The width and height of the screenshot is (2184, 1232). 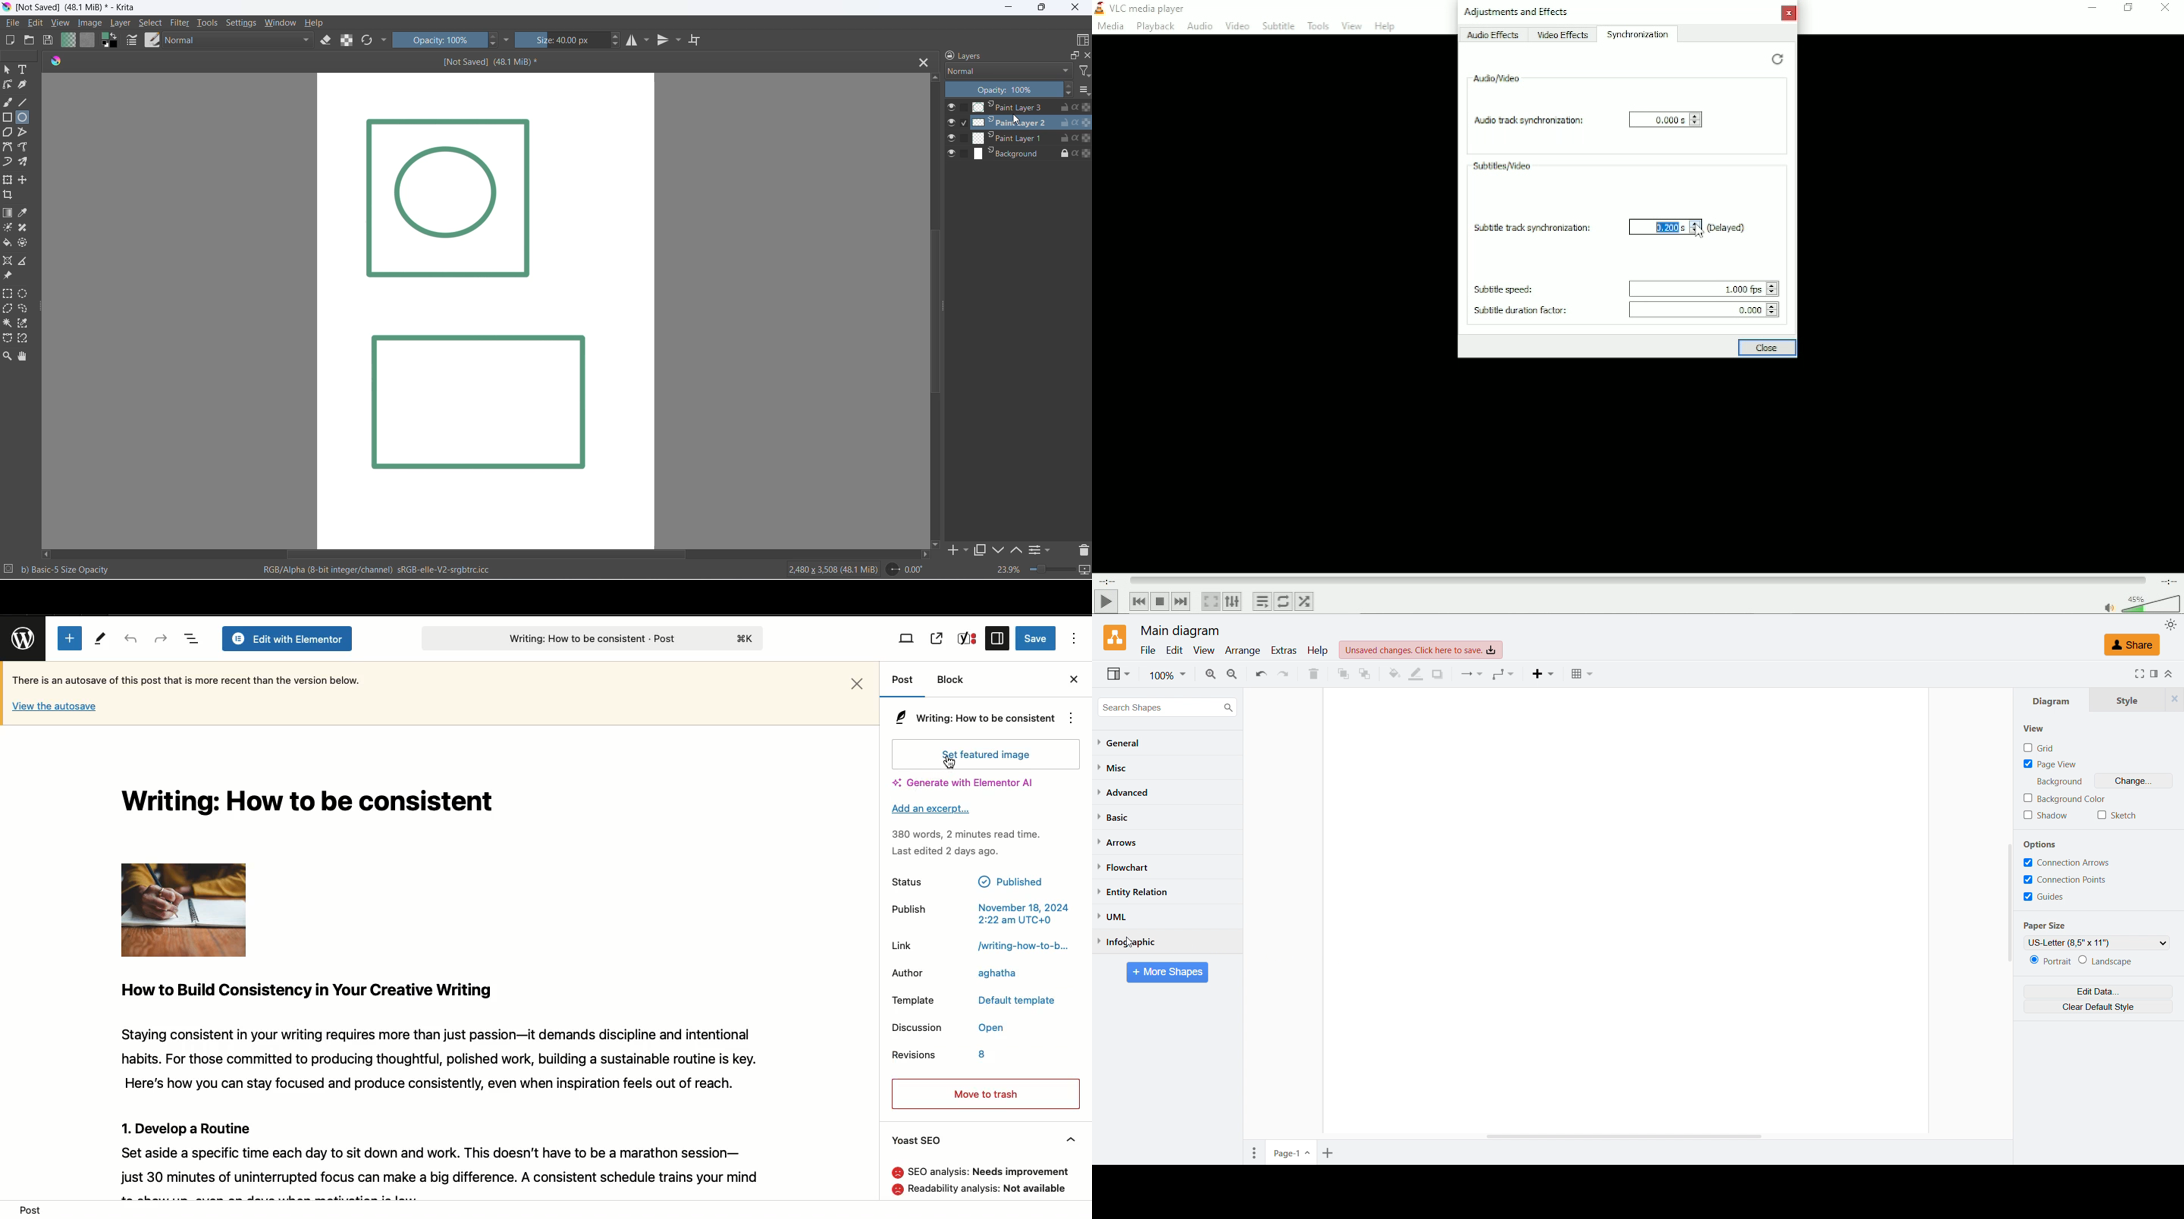 I want to click on fill gradient, so click(x=69, y=41).